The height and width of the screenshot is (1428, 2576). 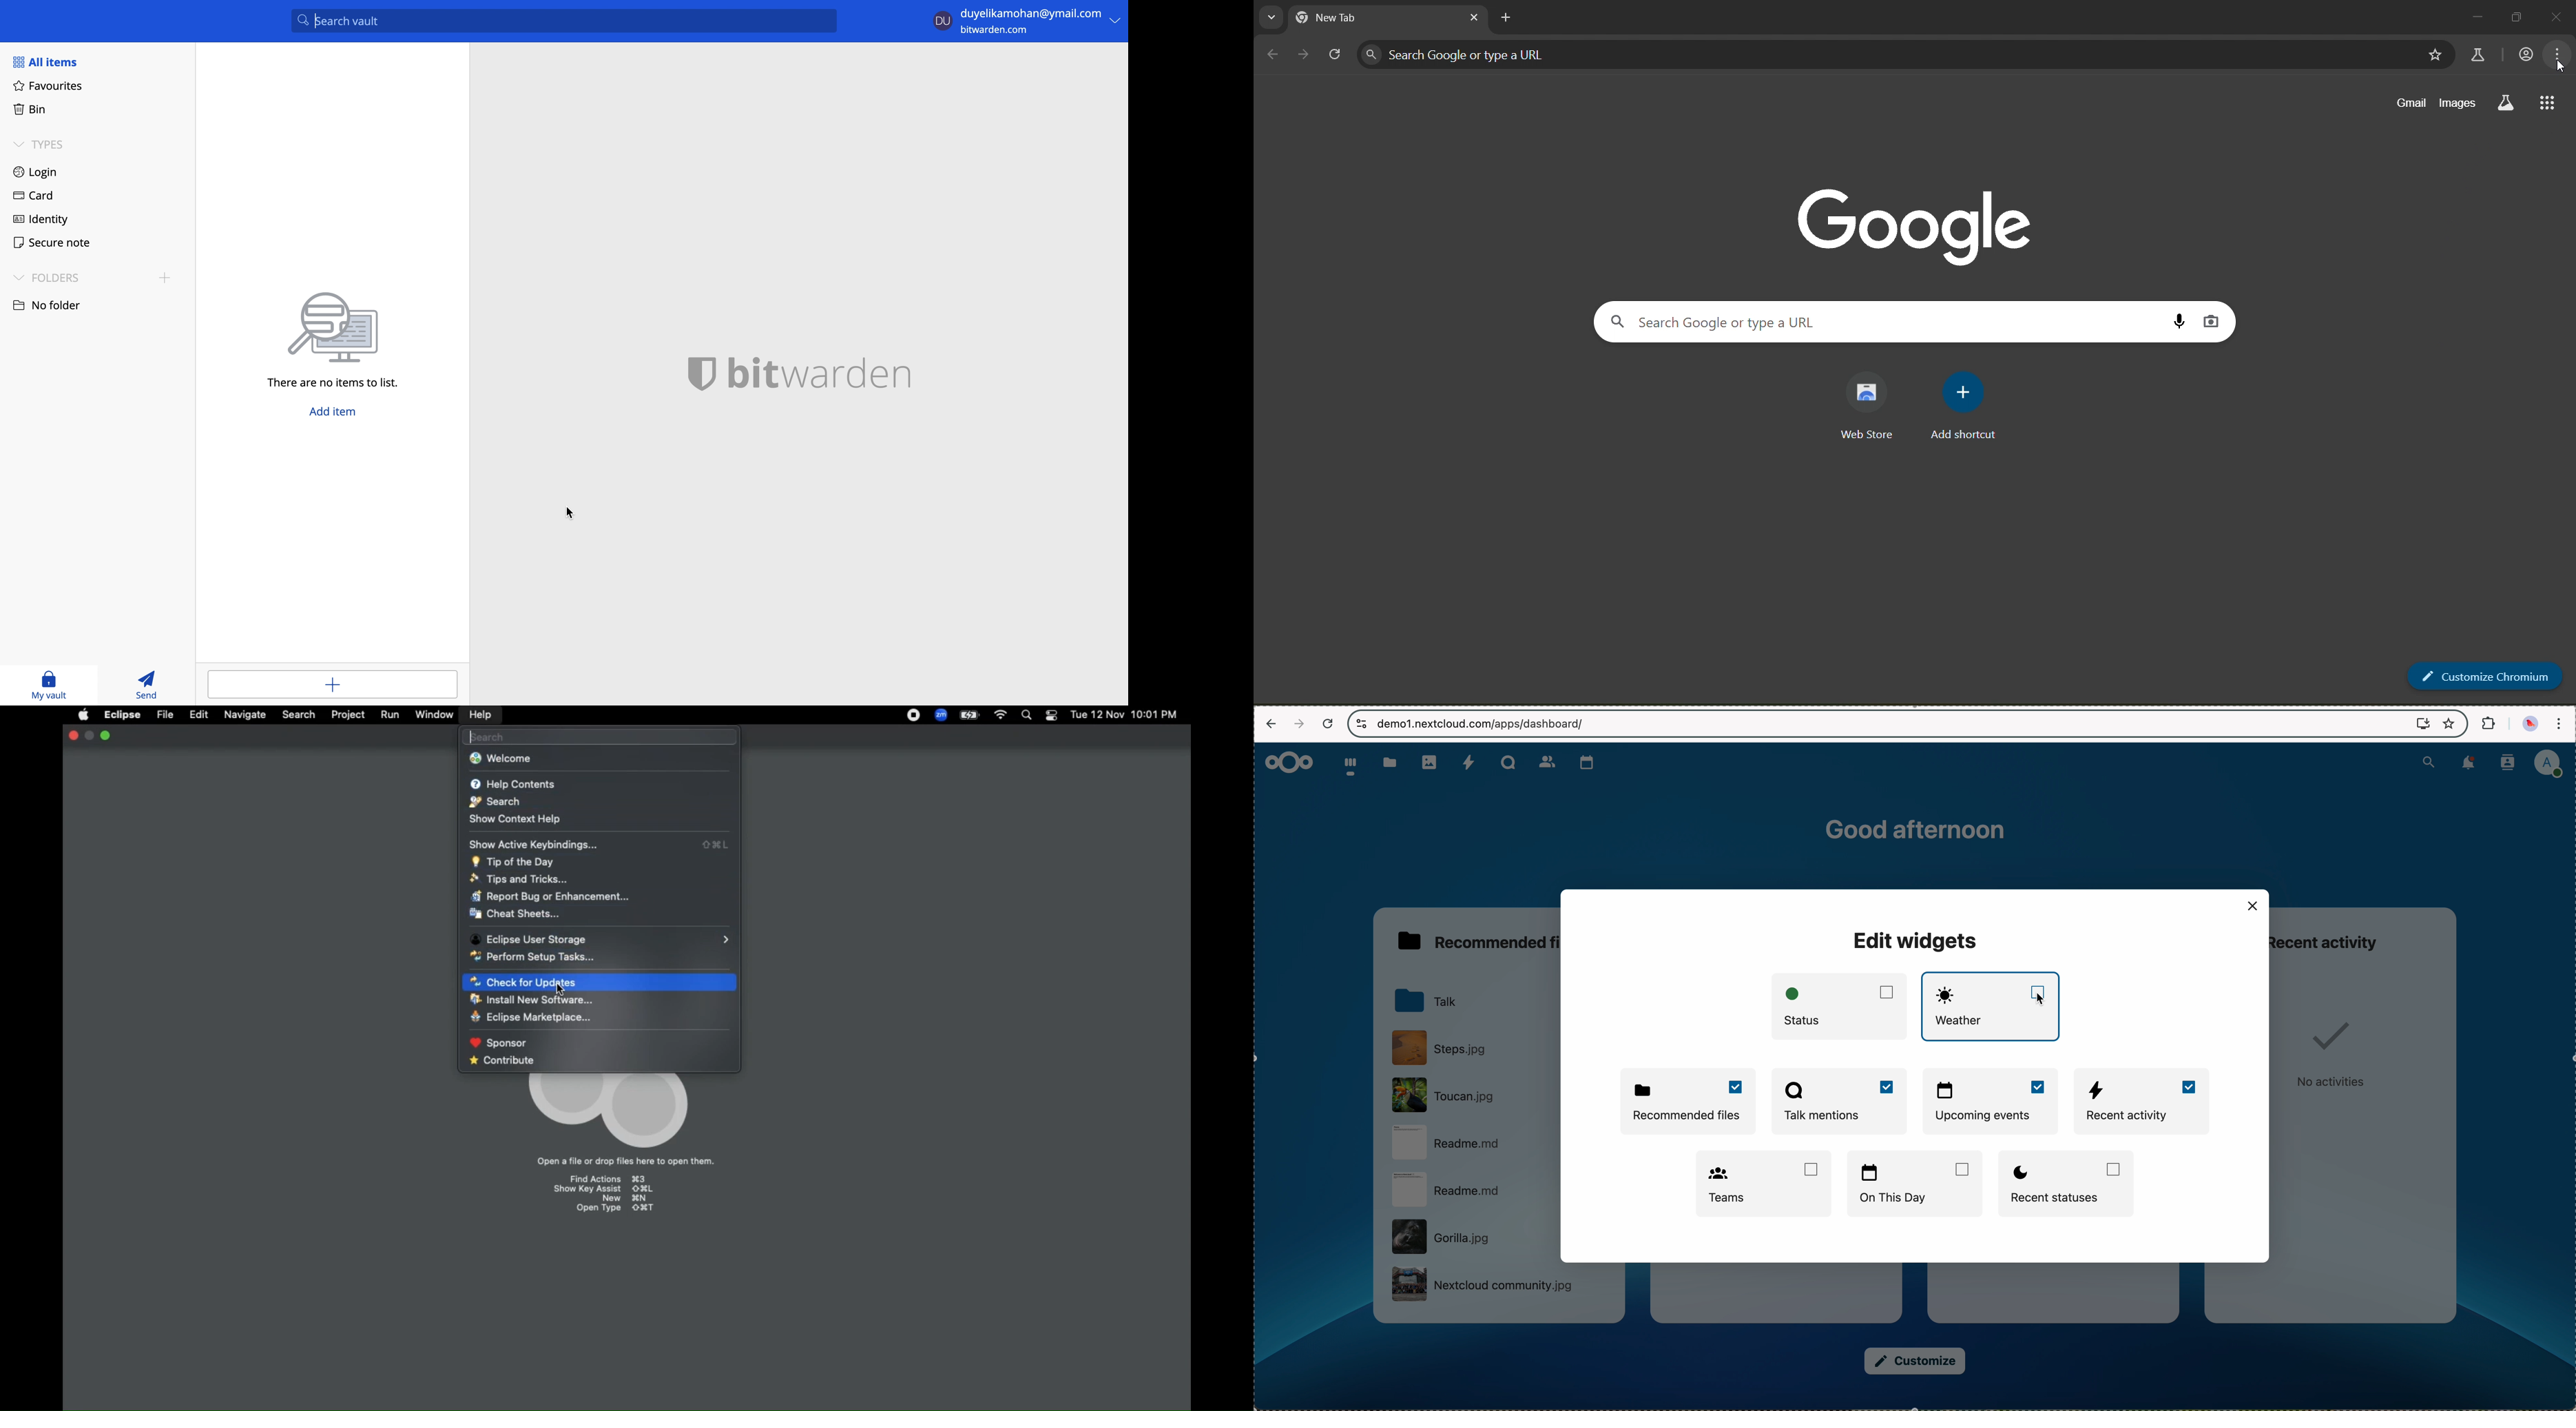 What do you see at coordinates (1387, 763) in the screenshot?
I see `folder` at bounding box center [1387, 763].